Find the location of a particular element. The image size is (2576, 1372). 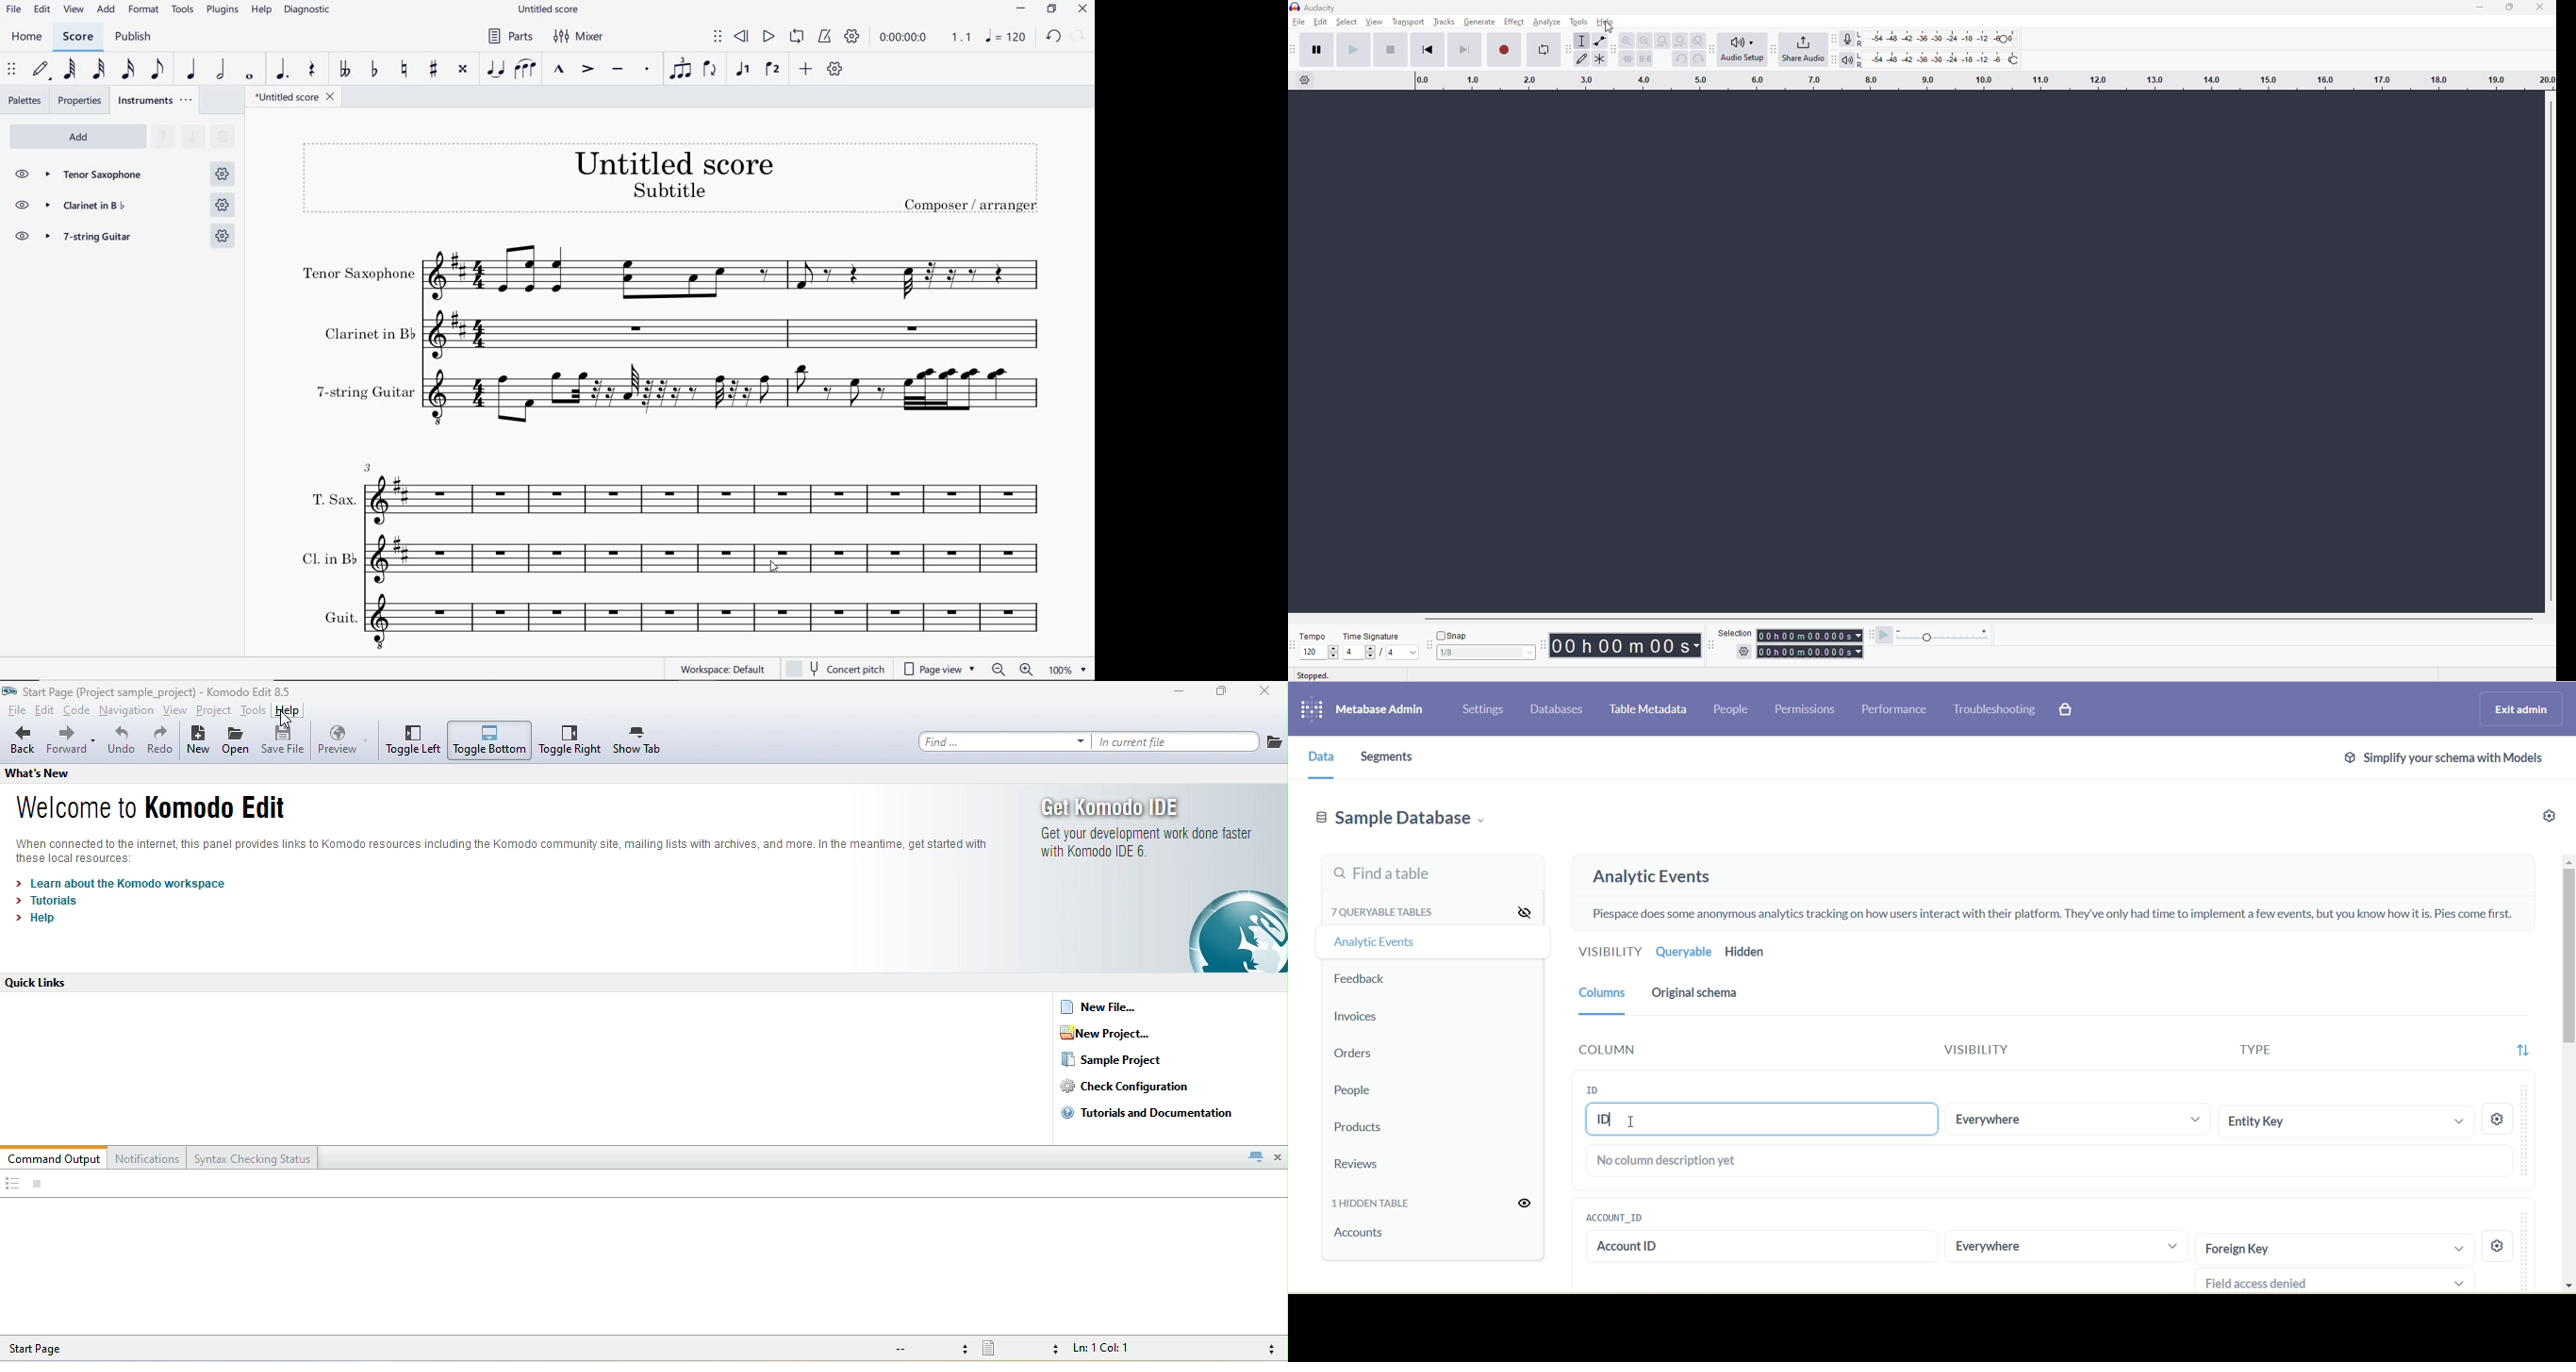

cursor is located at coordinates (1611, 30).